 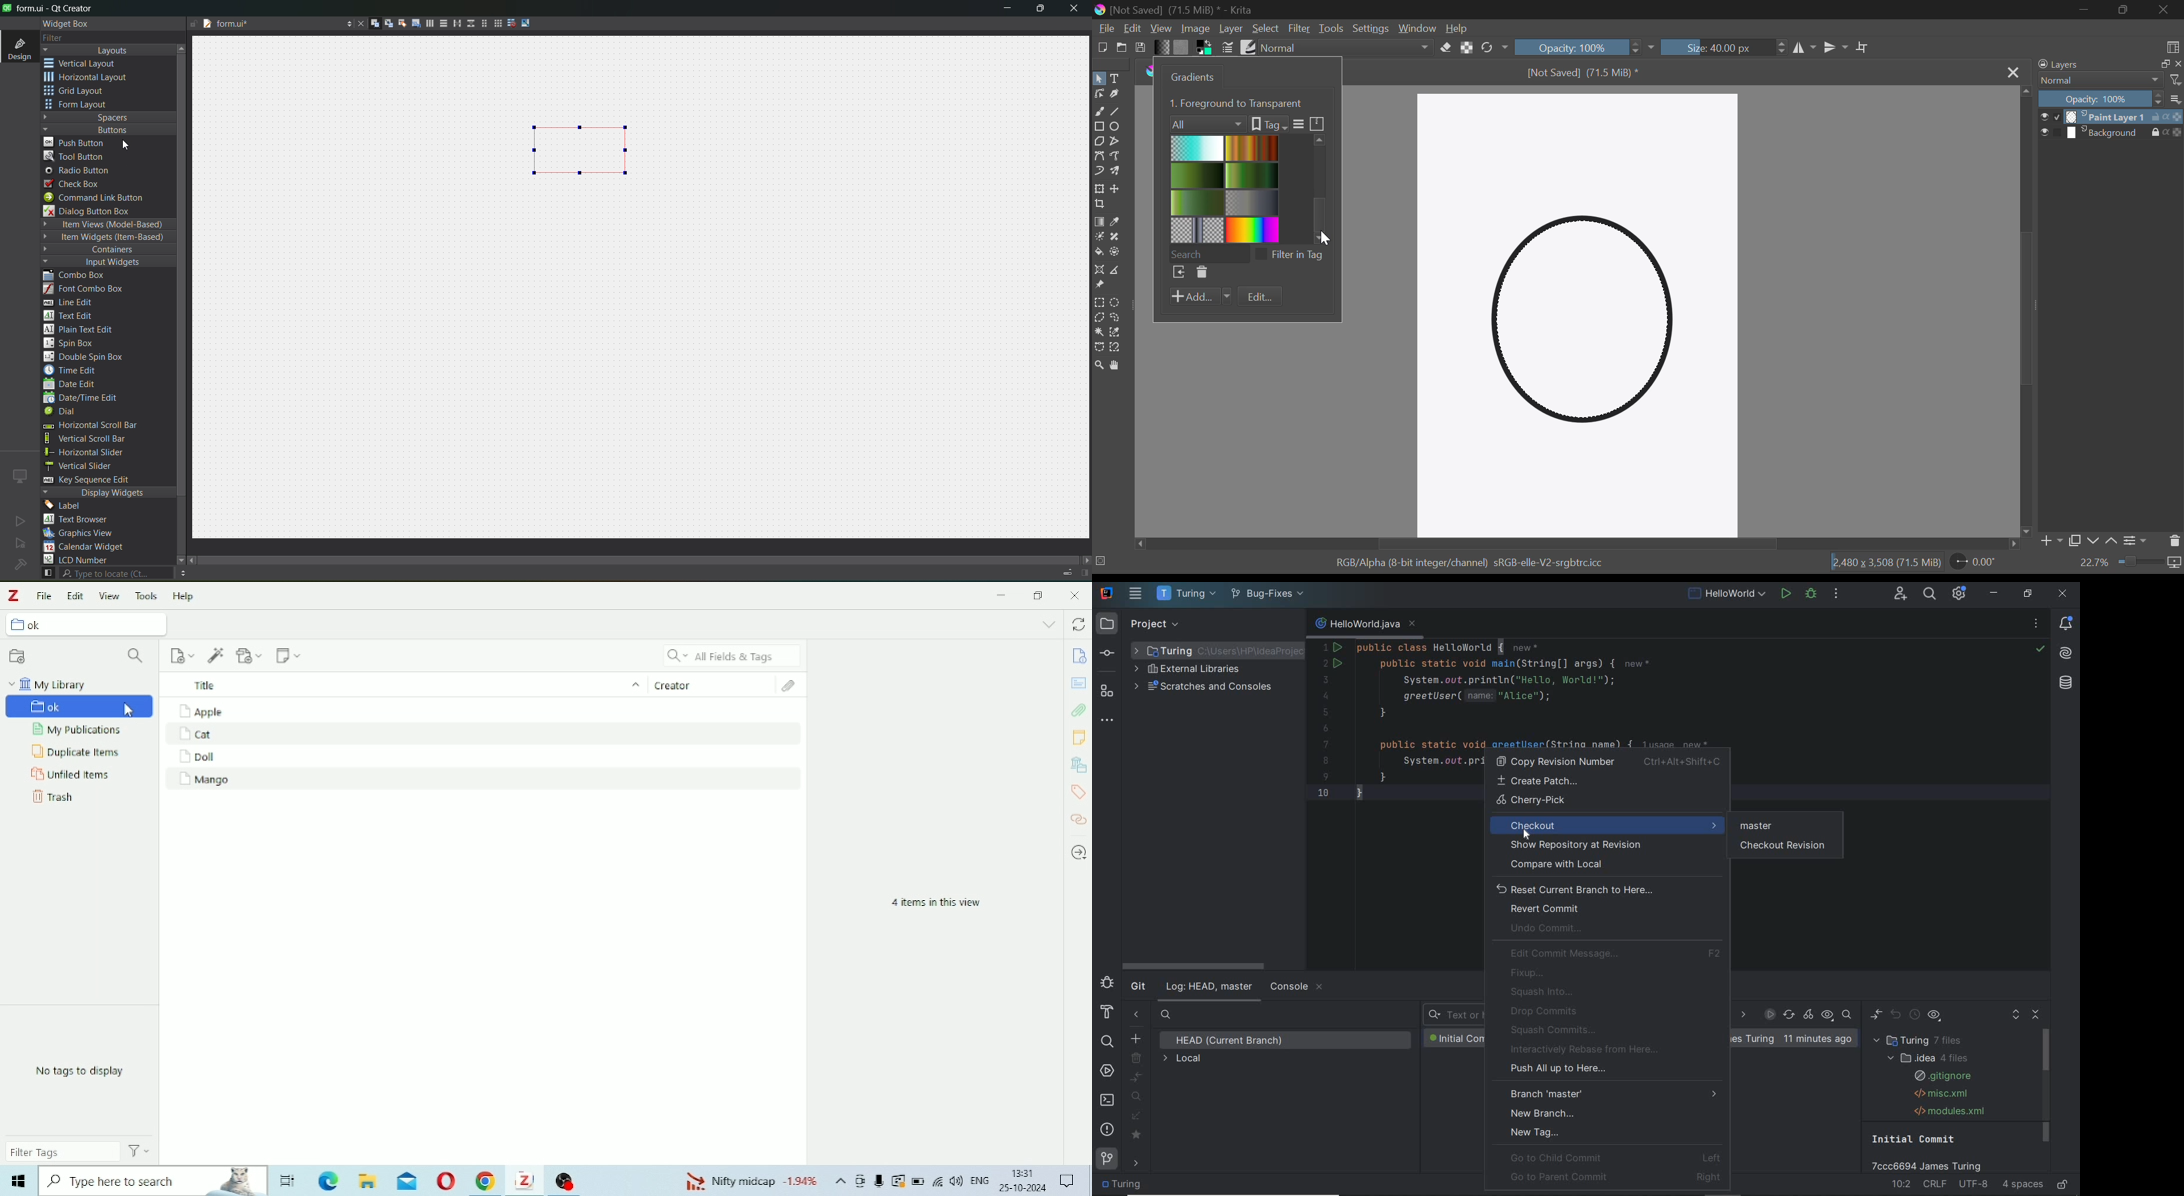 I want to click on dialog box, so click(x=95, y=211).